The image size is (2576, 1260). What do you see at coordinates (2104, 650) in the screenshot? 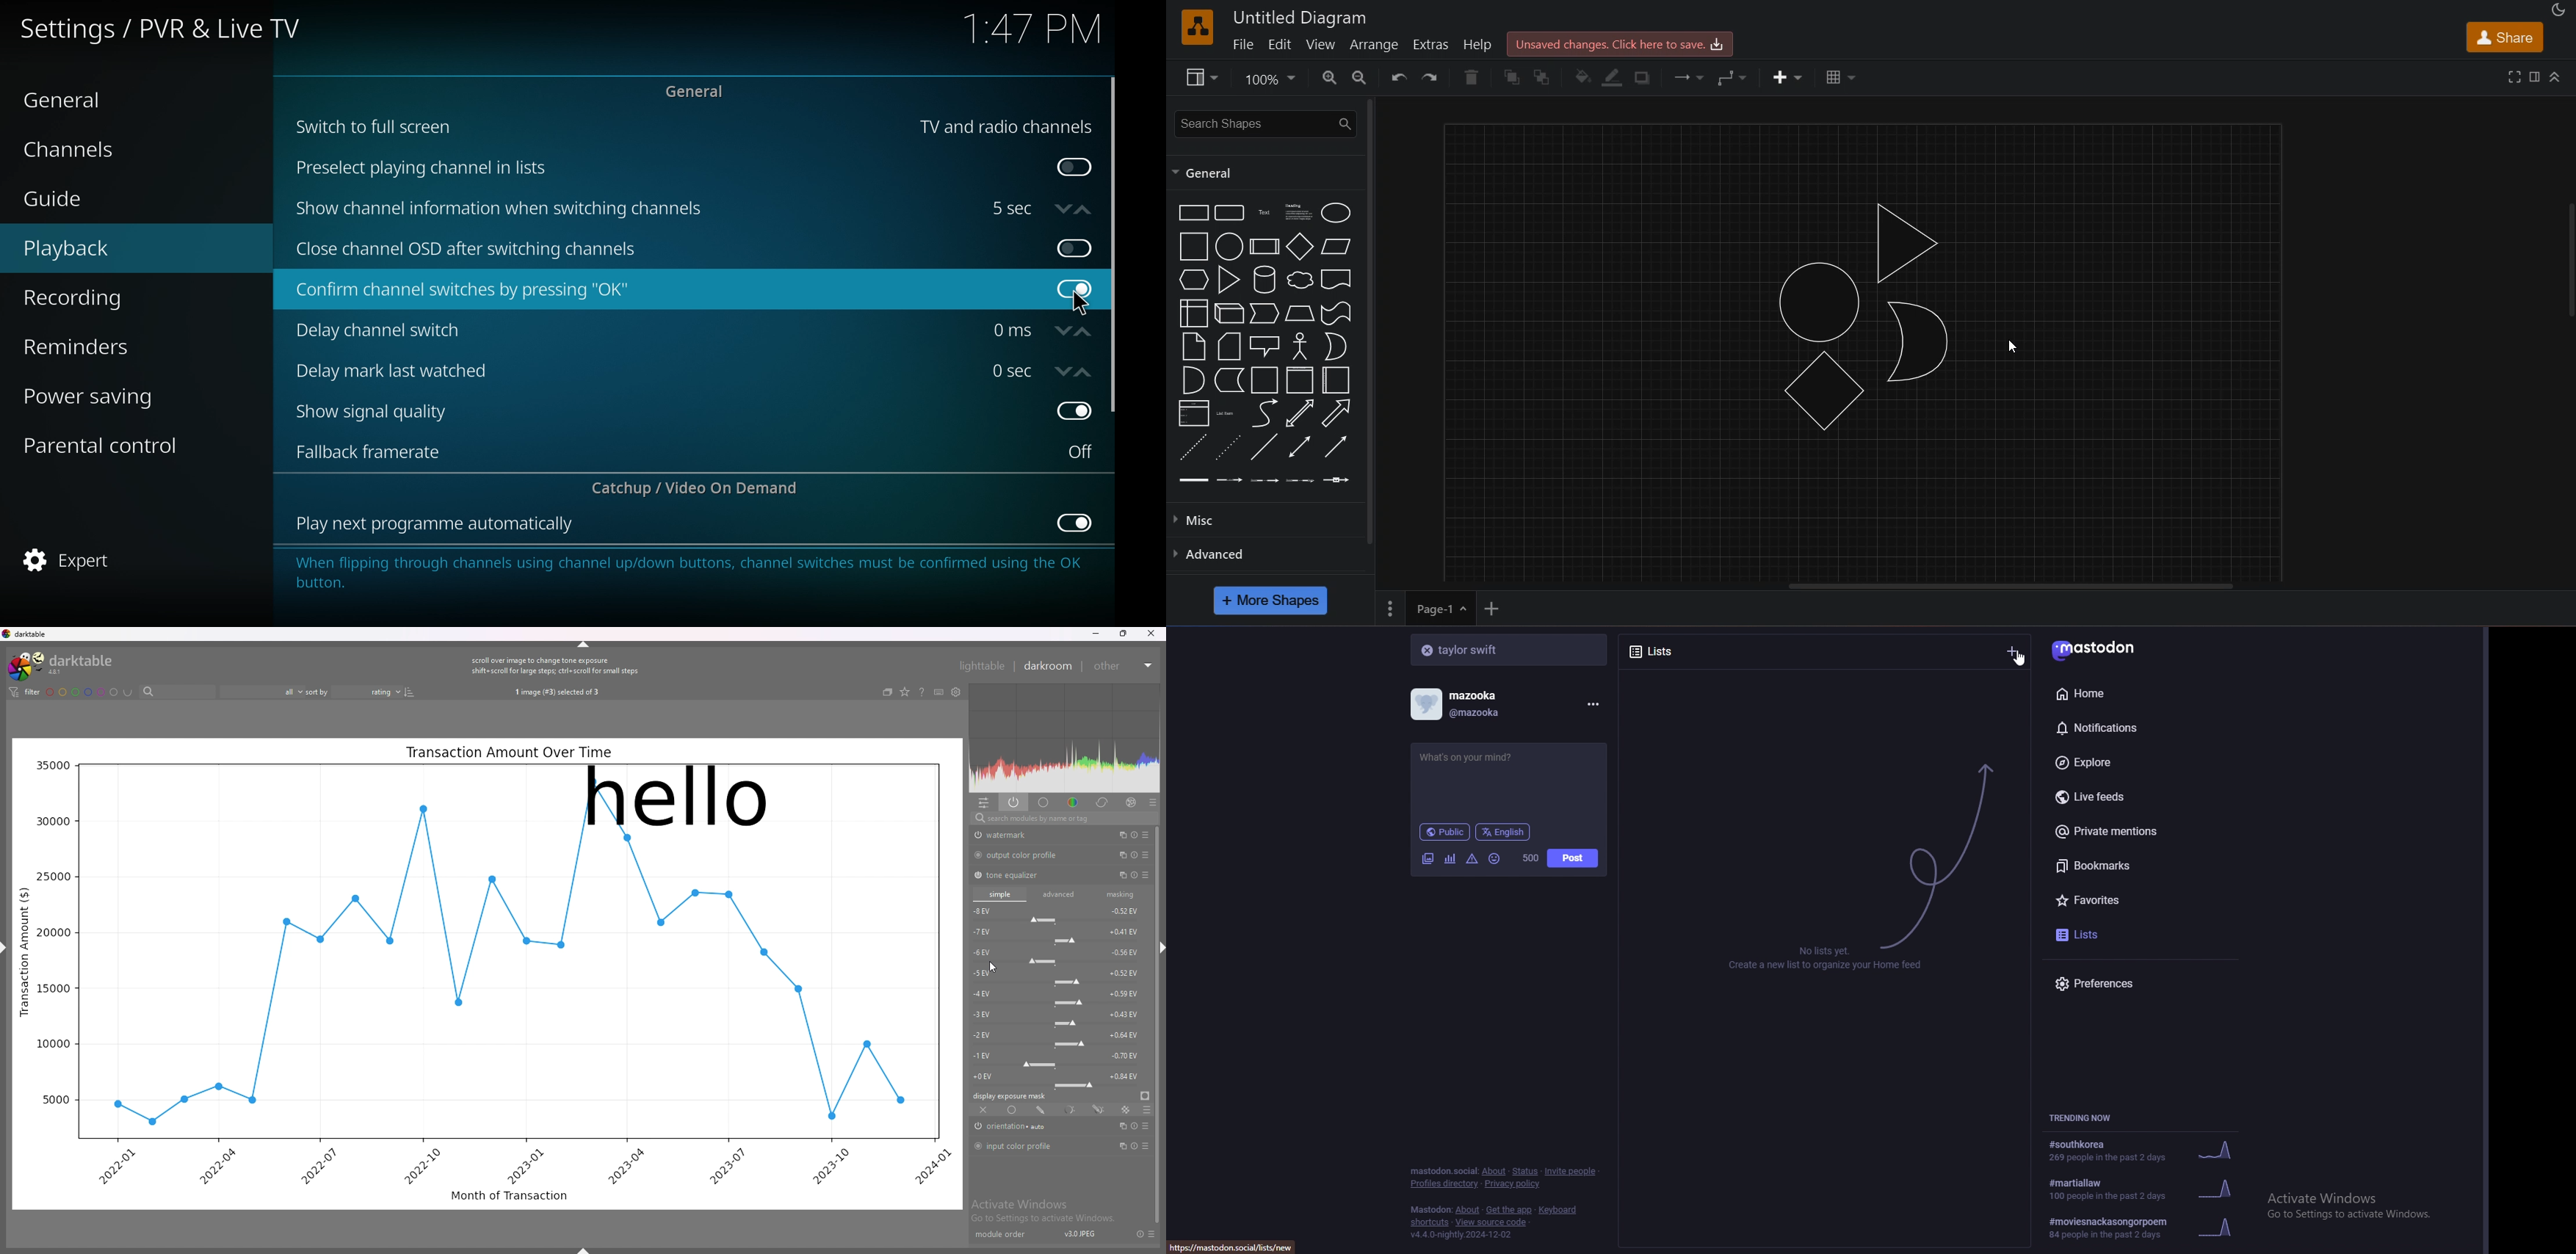
I see `mastodon` at bounding box center [2104, 650].